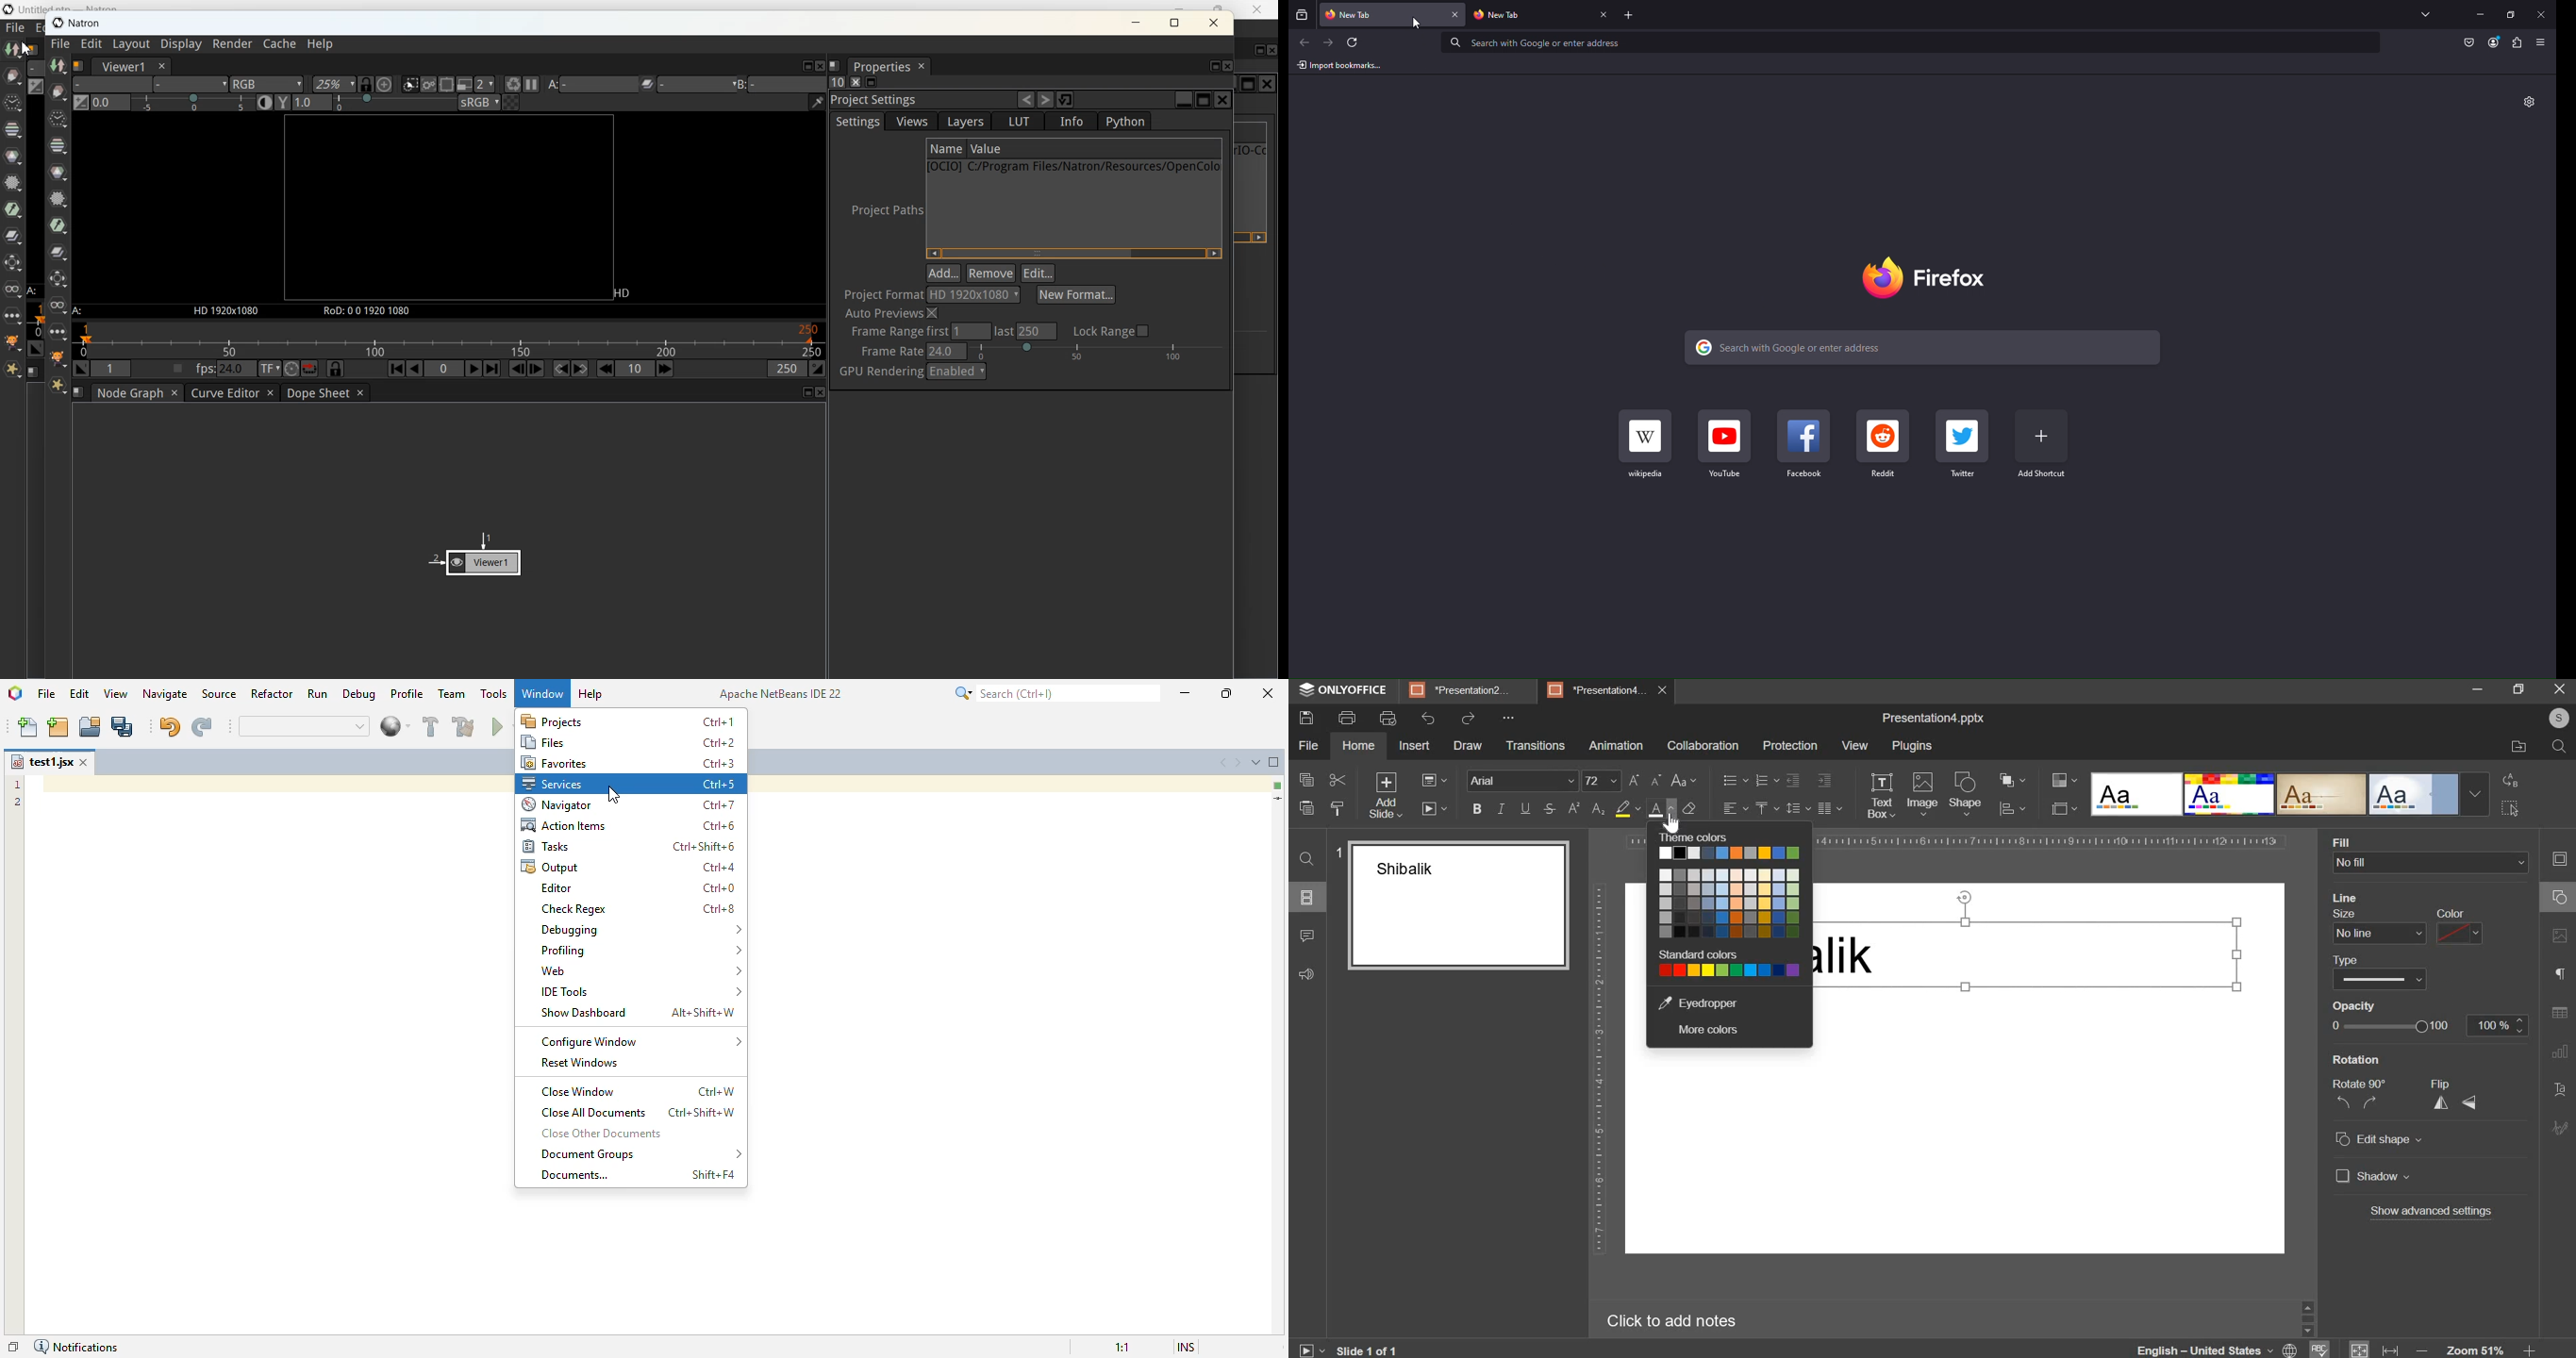 The image size is (2576, 1372). I want to click on insert, so click(1415, 745).